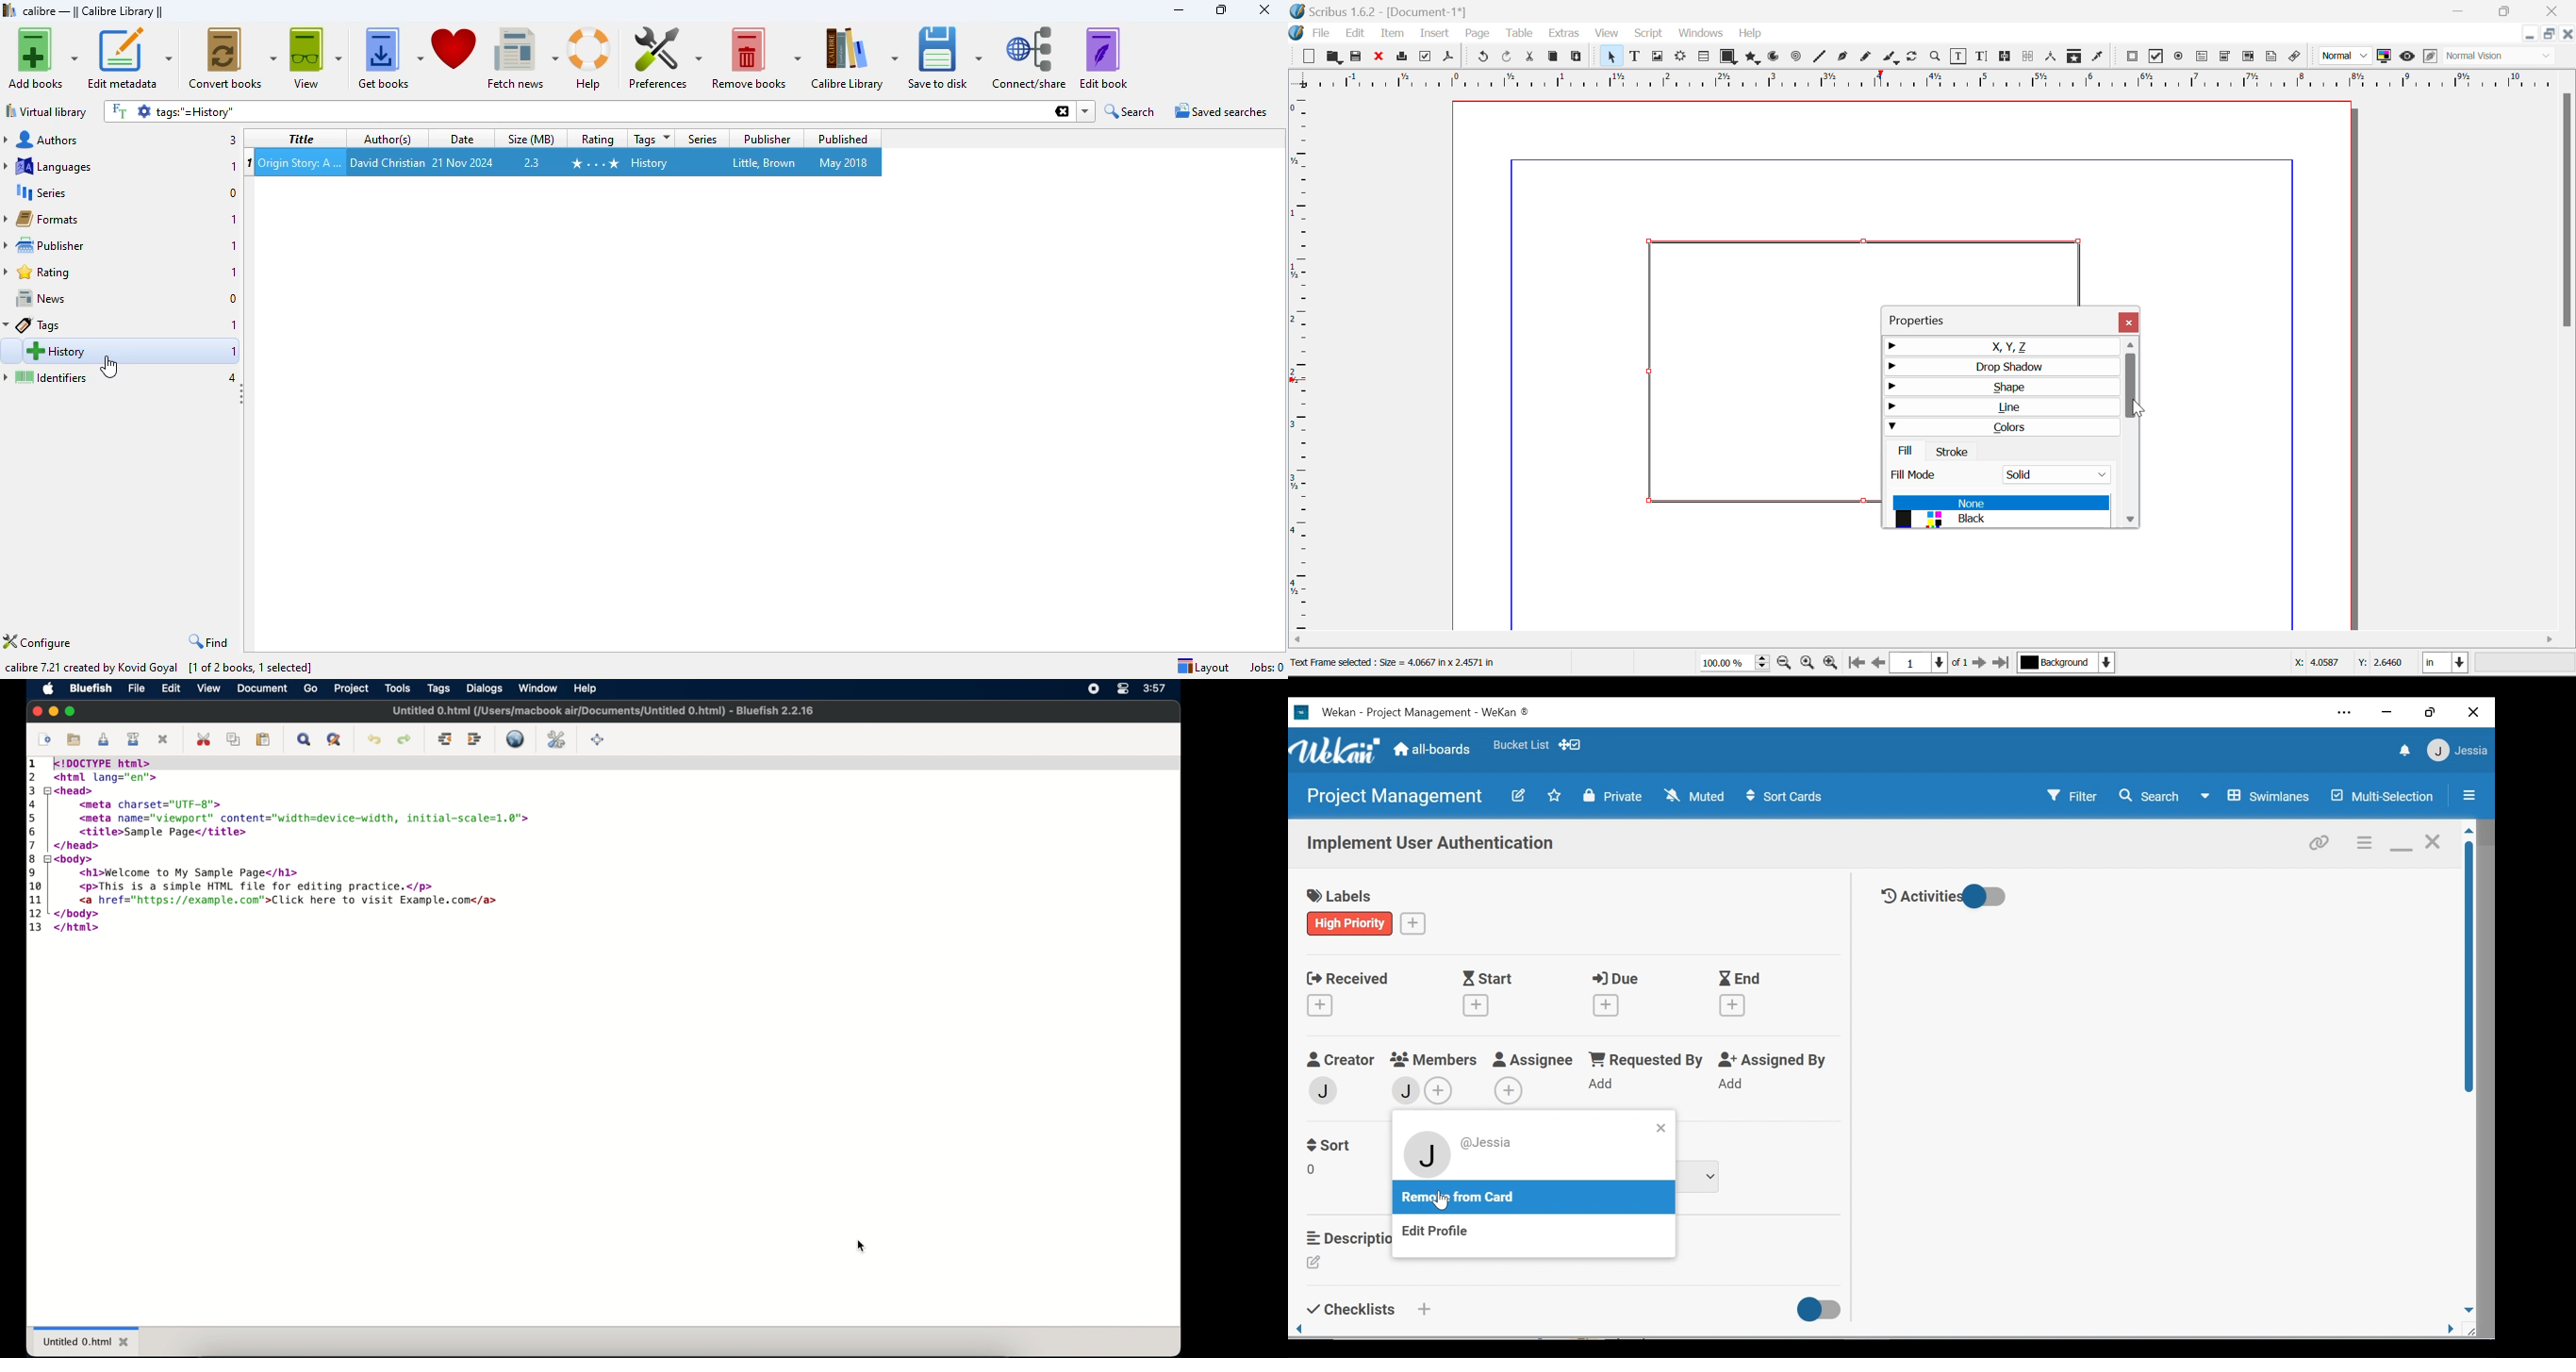 The image size is (2576, 1372). Describe the element at coordinates (597, 139) in the screenshot. I see `Rating` at that location.